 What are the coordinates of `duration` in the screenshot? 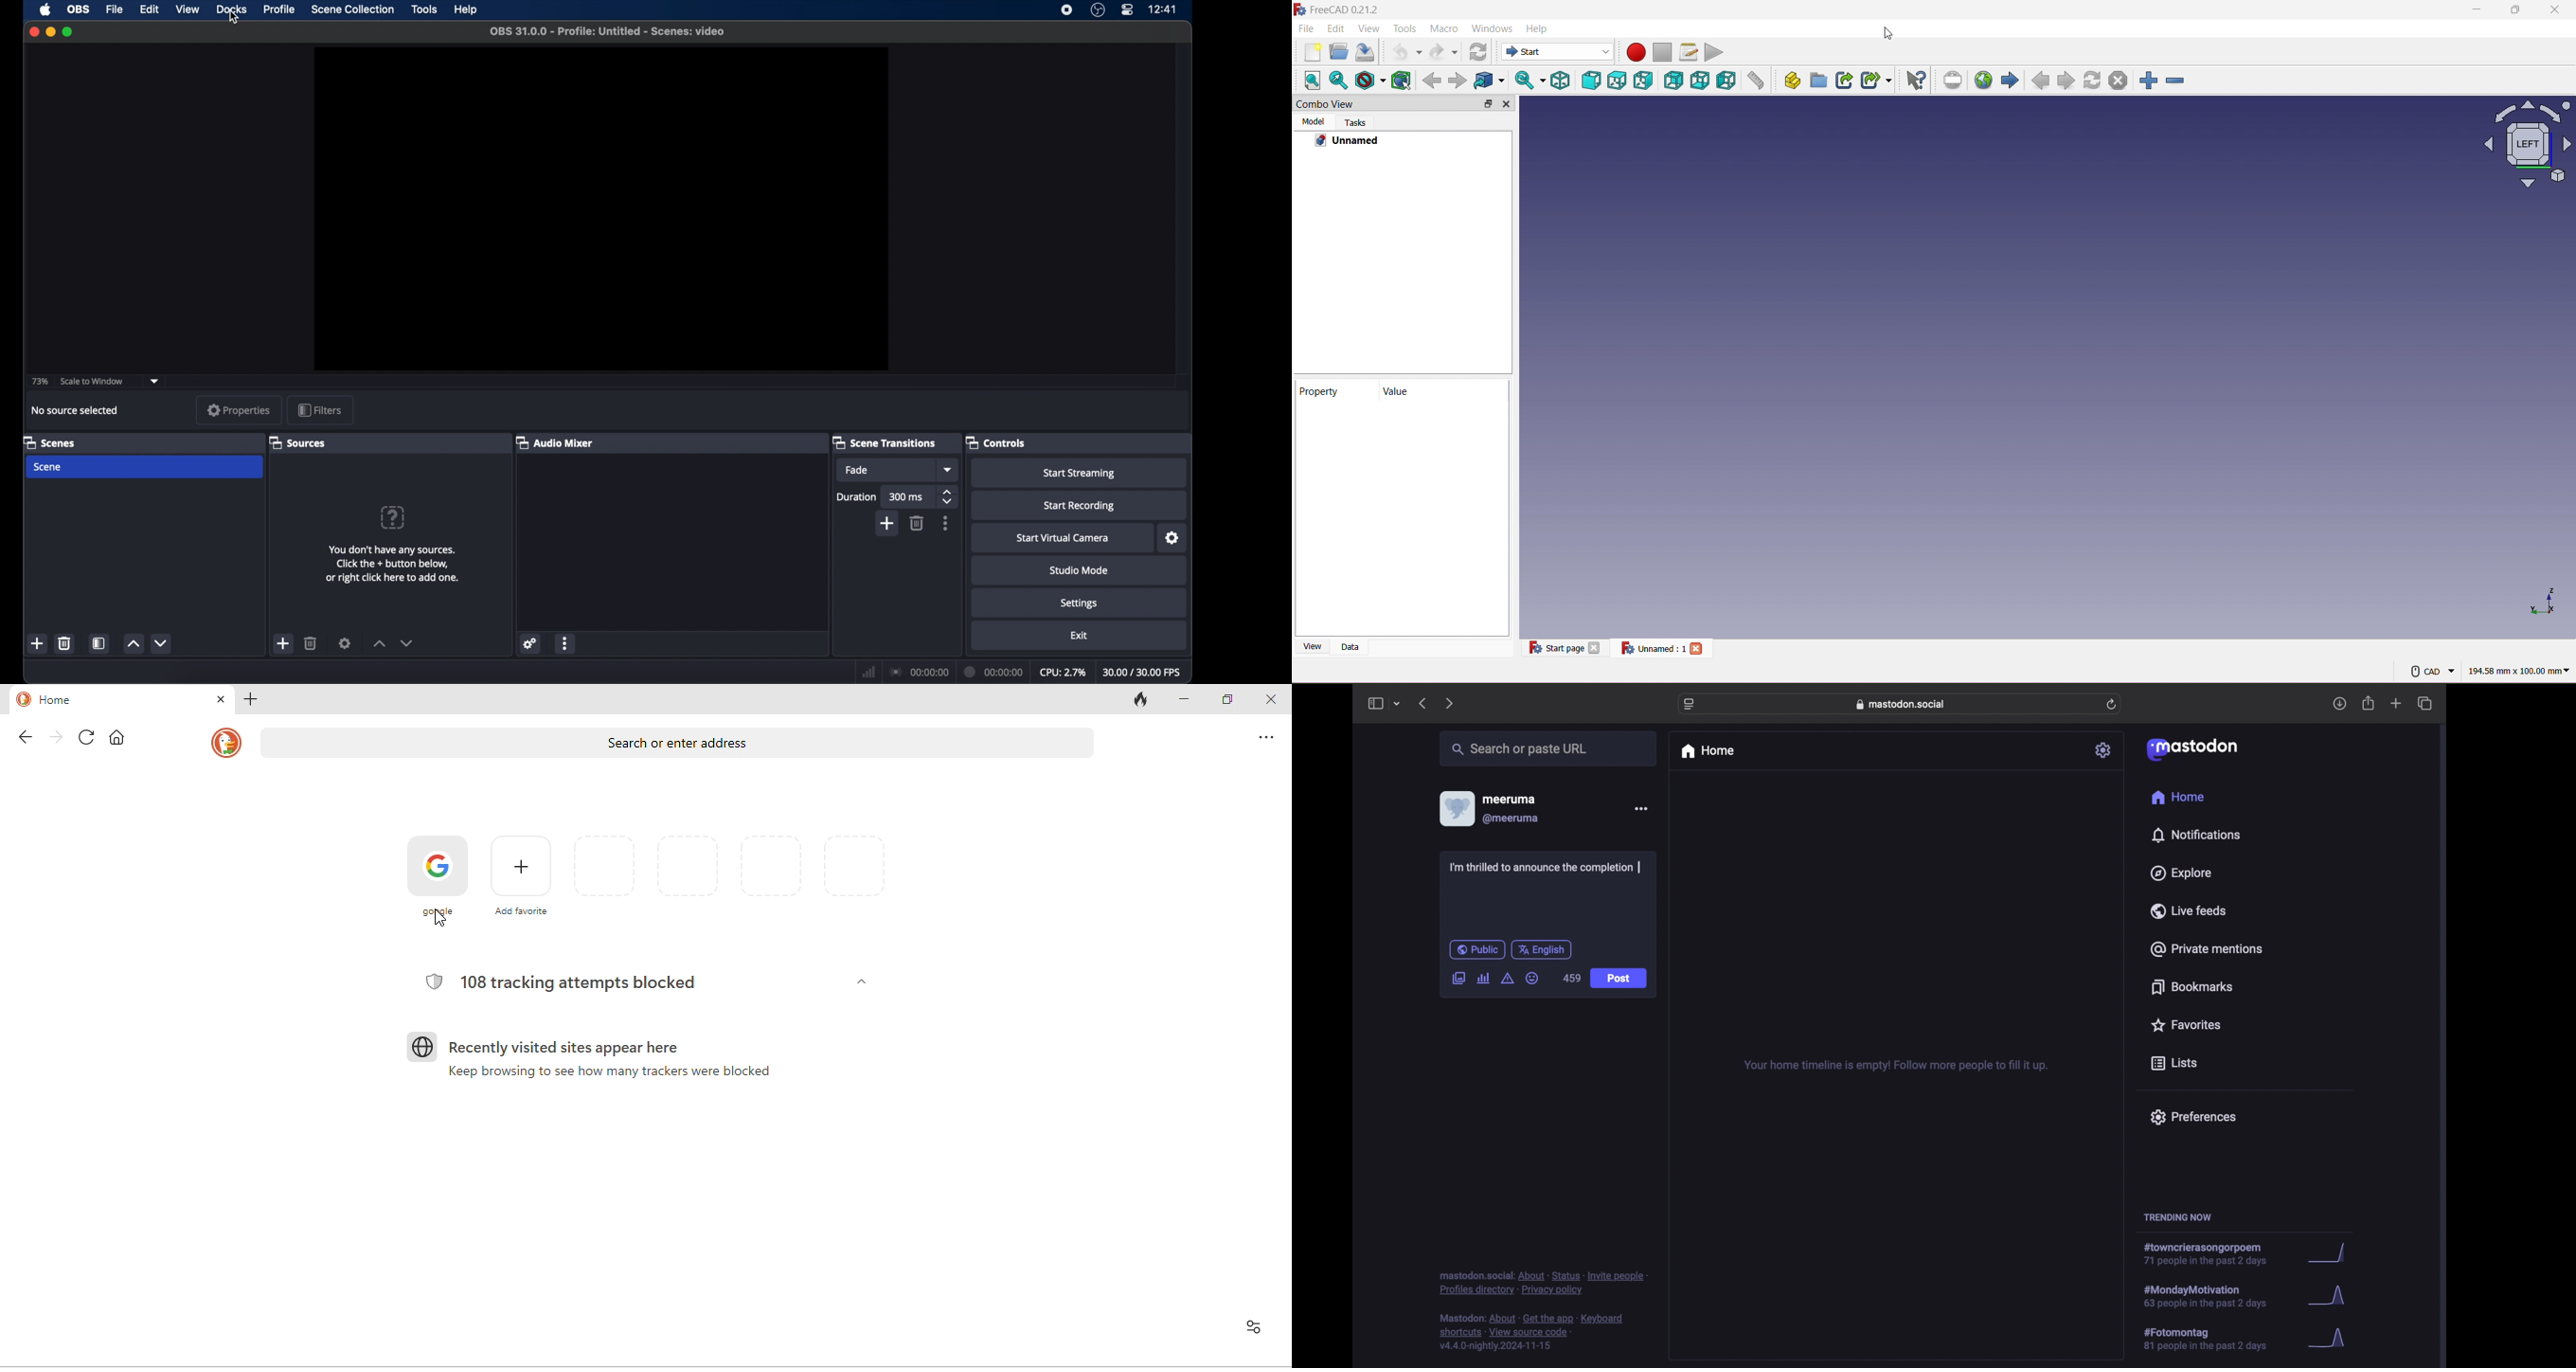 It's located at (857, 497).